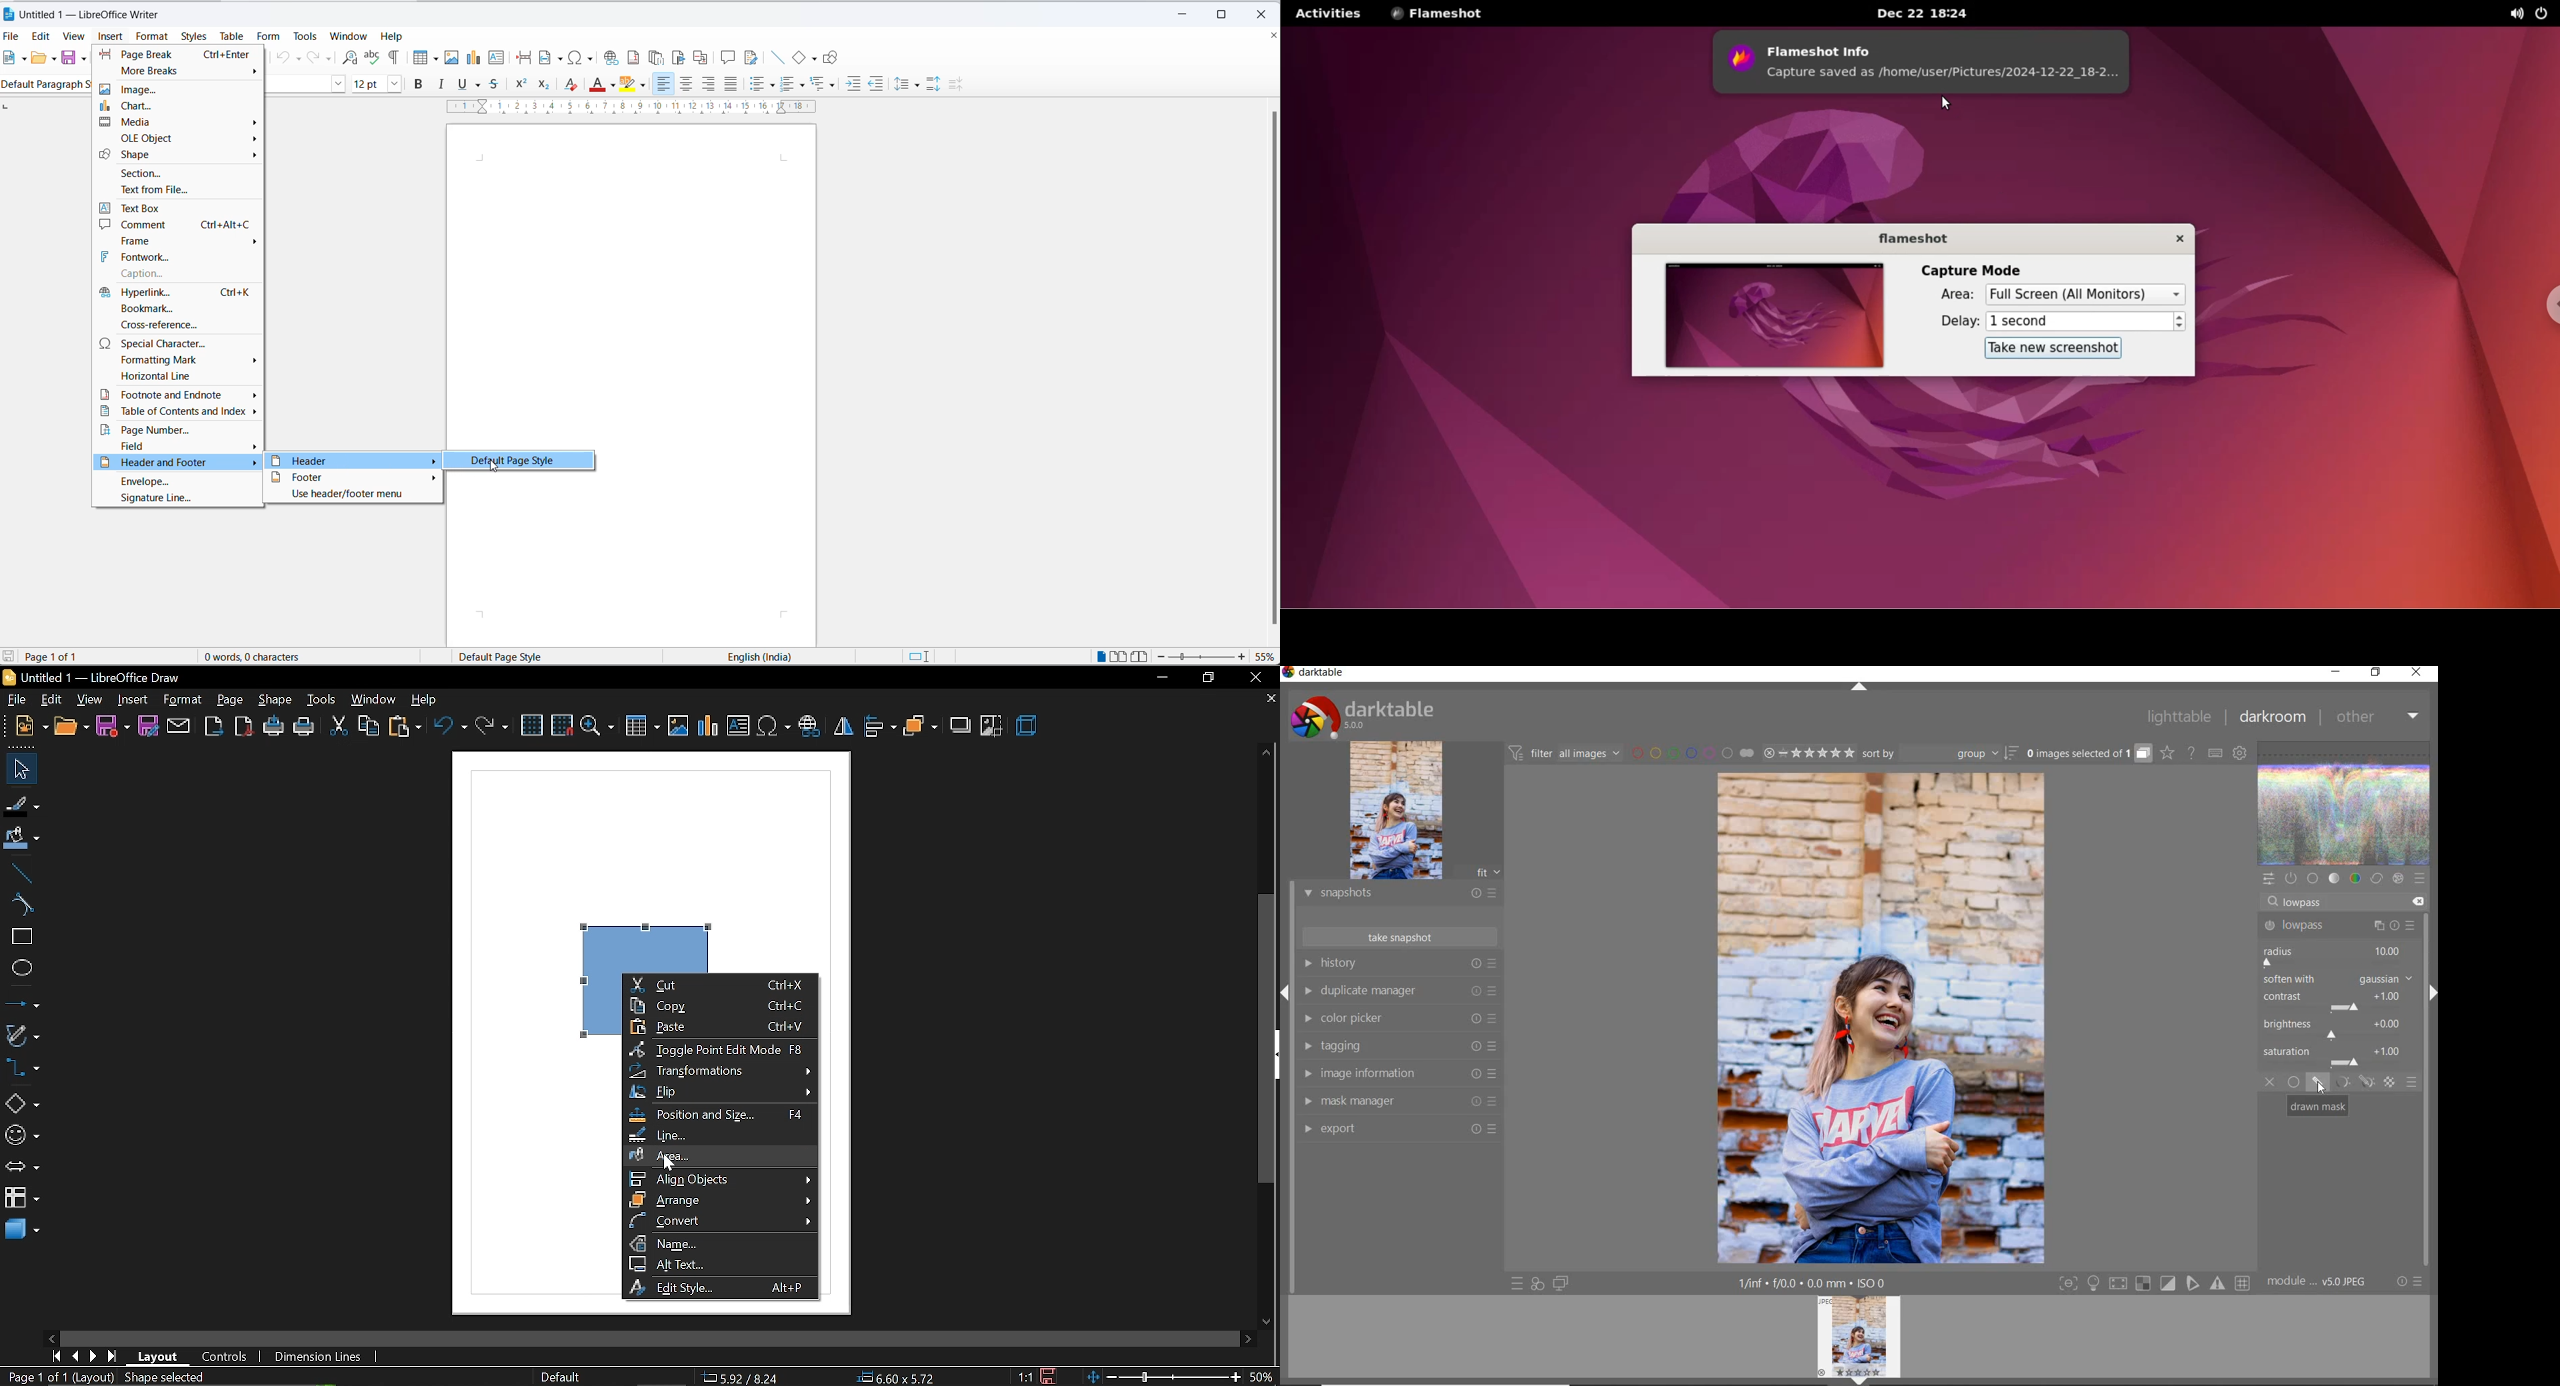  Describe the element at coordinates (1945, 79) in the screenshot. I see `capture saved as /home/user/pictures/2024-12-22_18-2...` at that location.